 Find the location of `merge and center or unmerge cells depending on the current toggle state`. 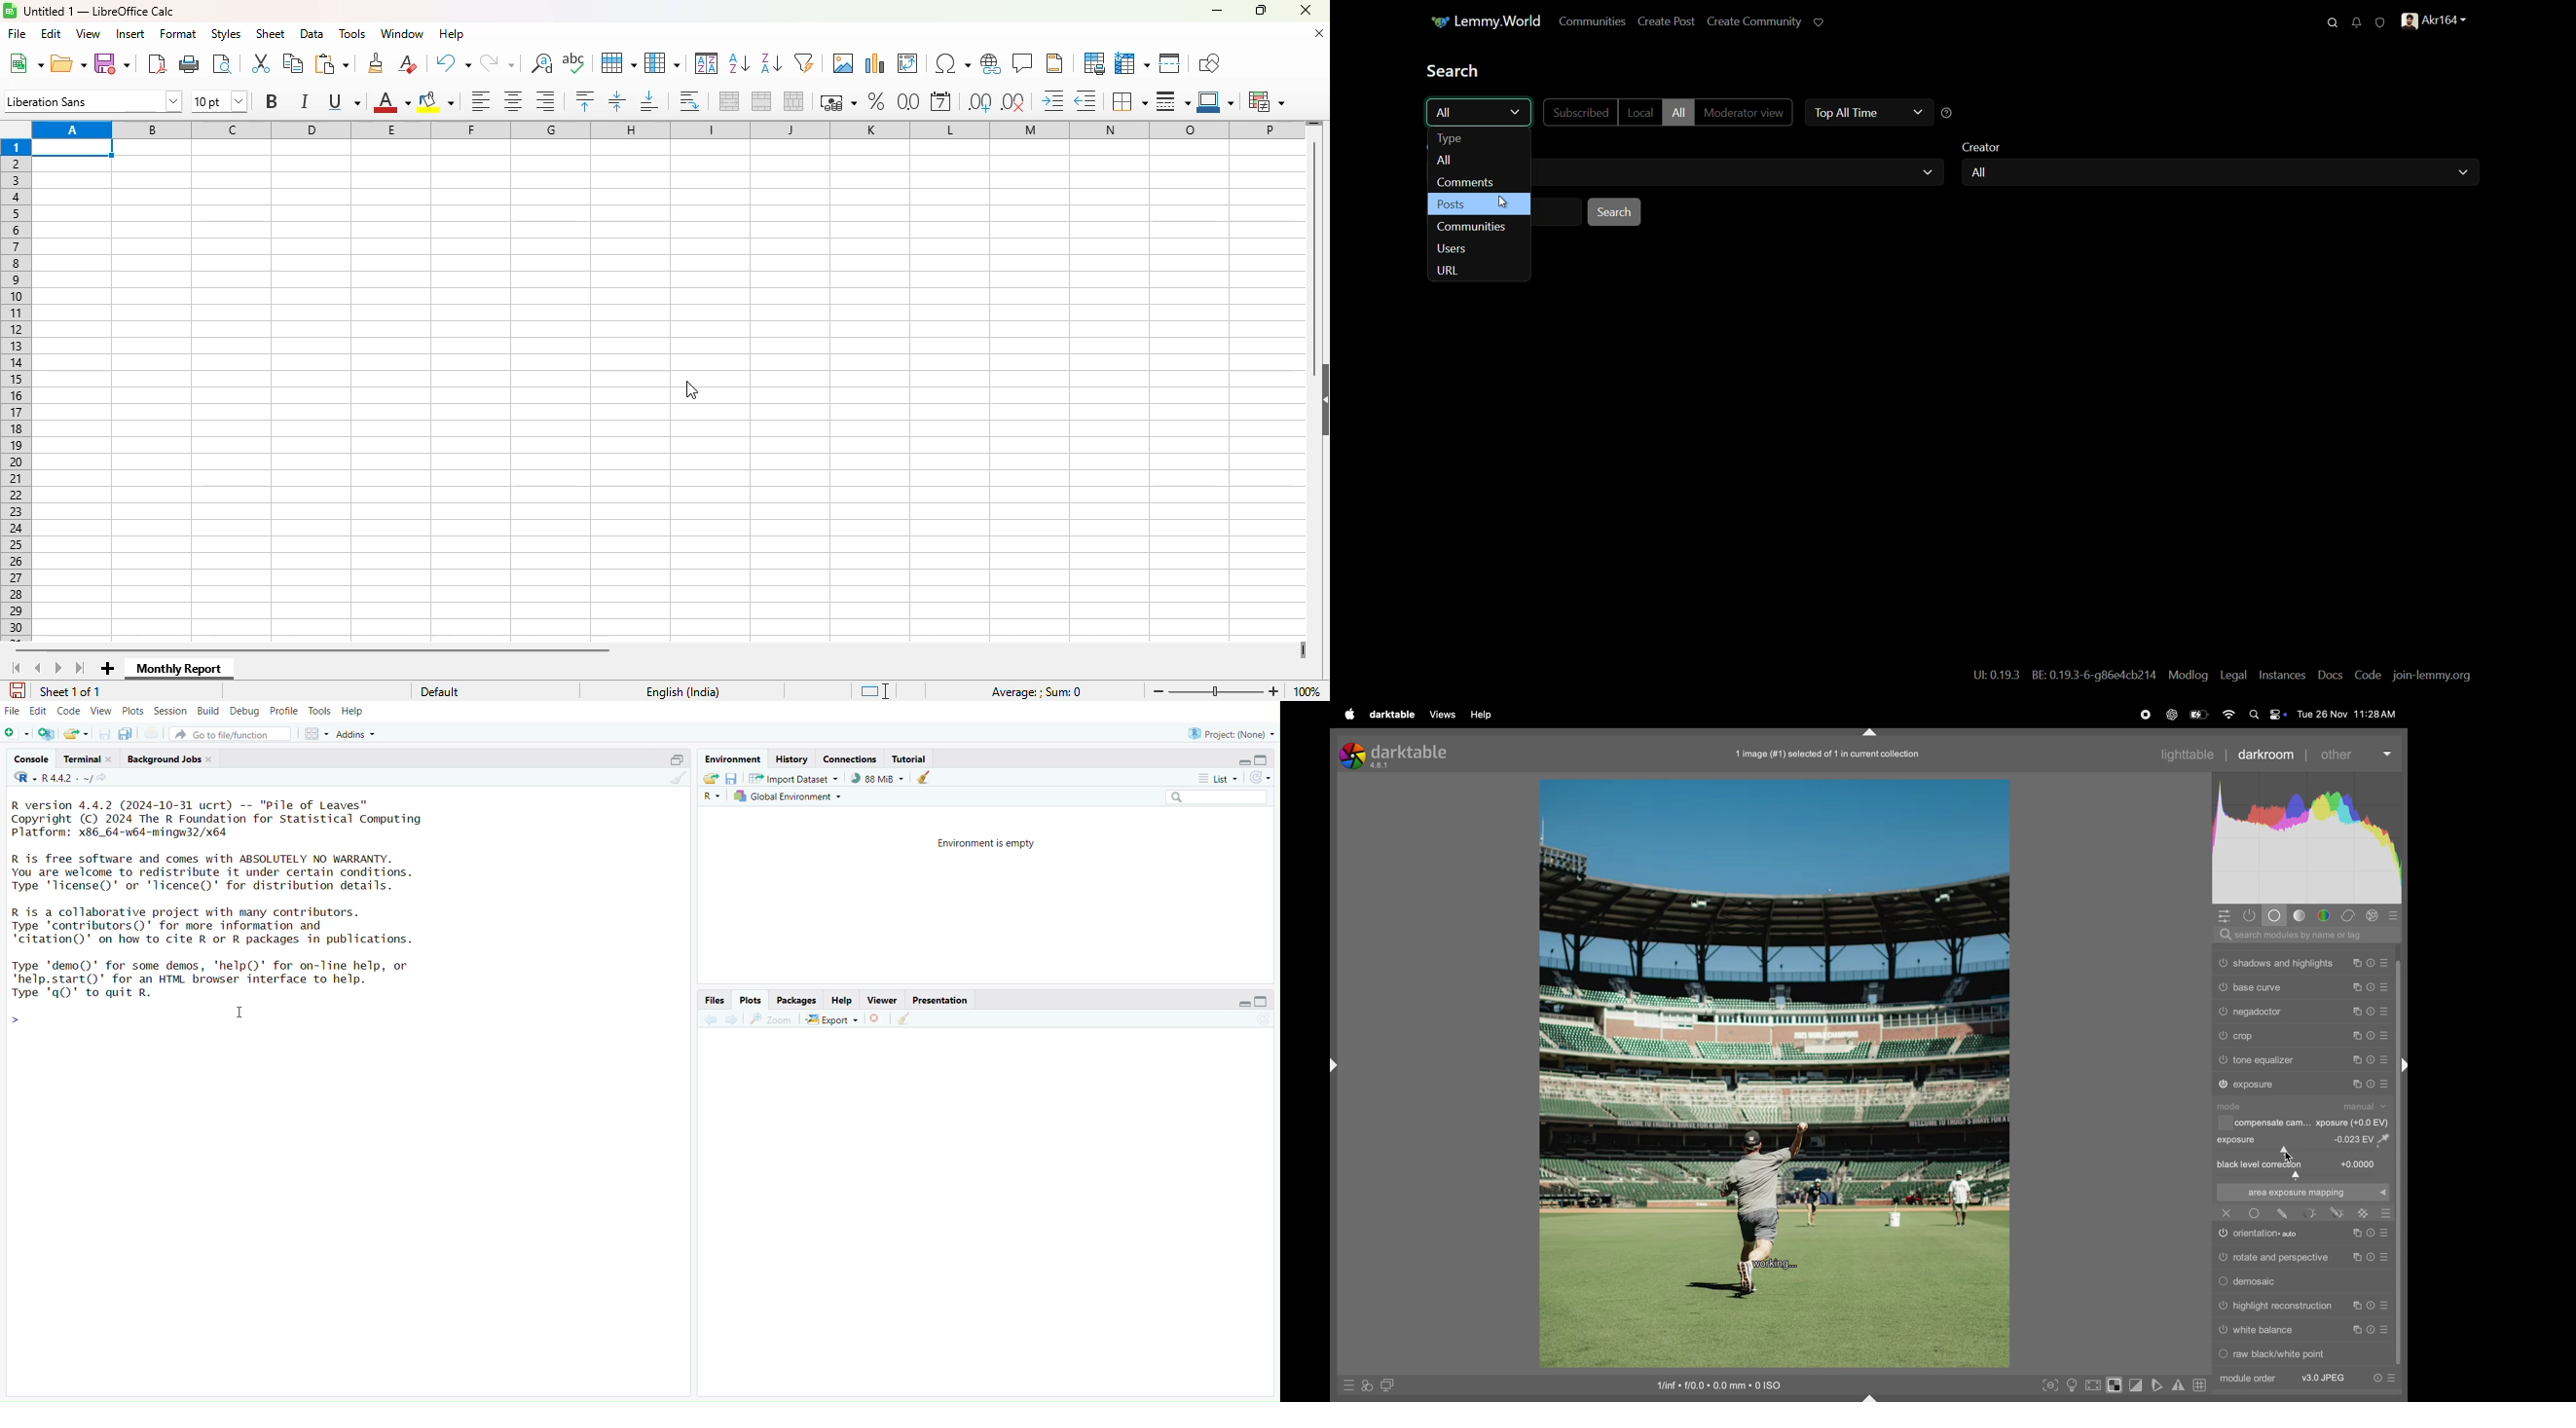

merge and center or unmerge cells depending on the current toggle state is located at coordinates (730, 101).